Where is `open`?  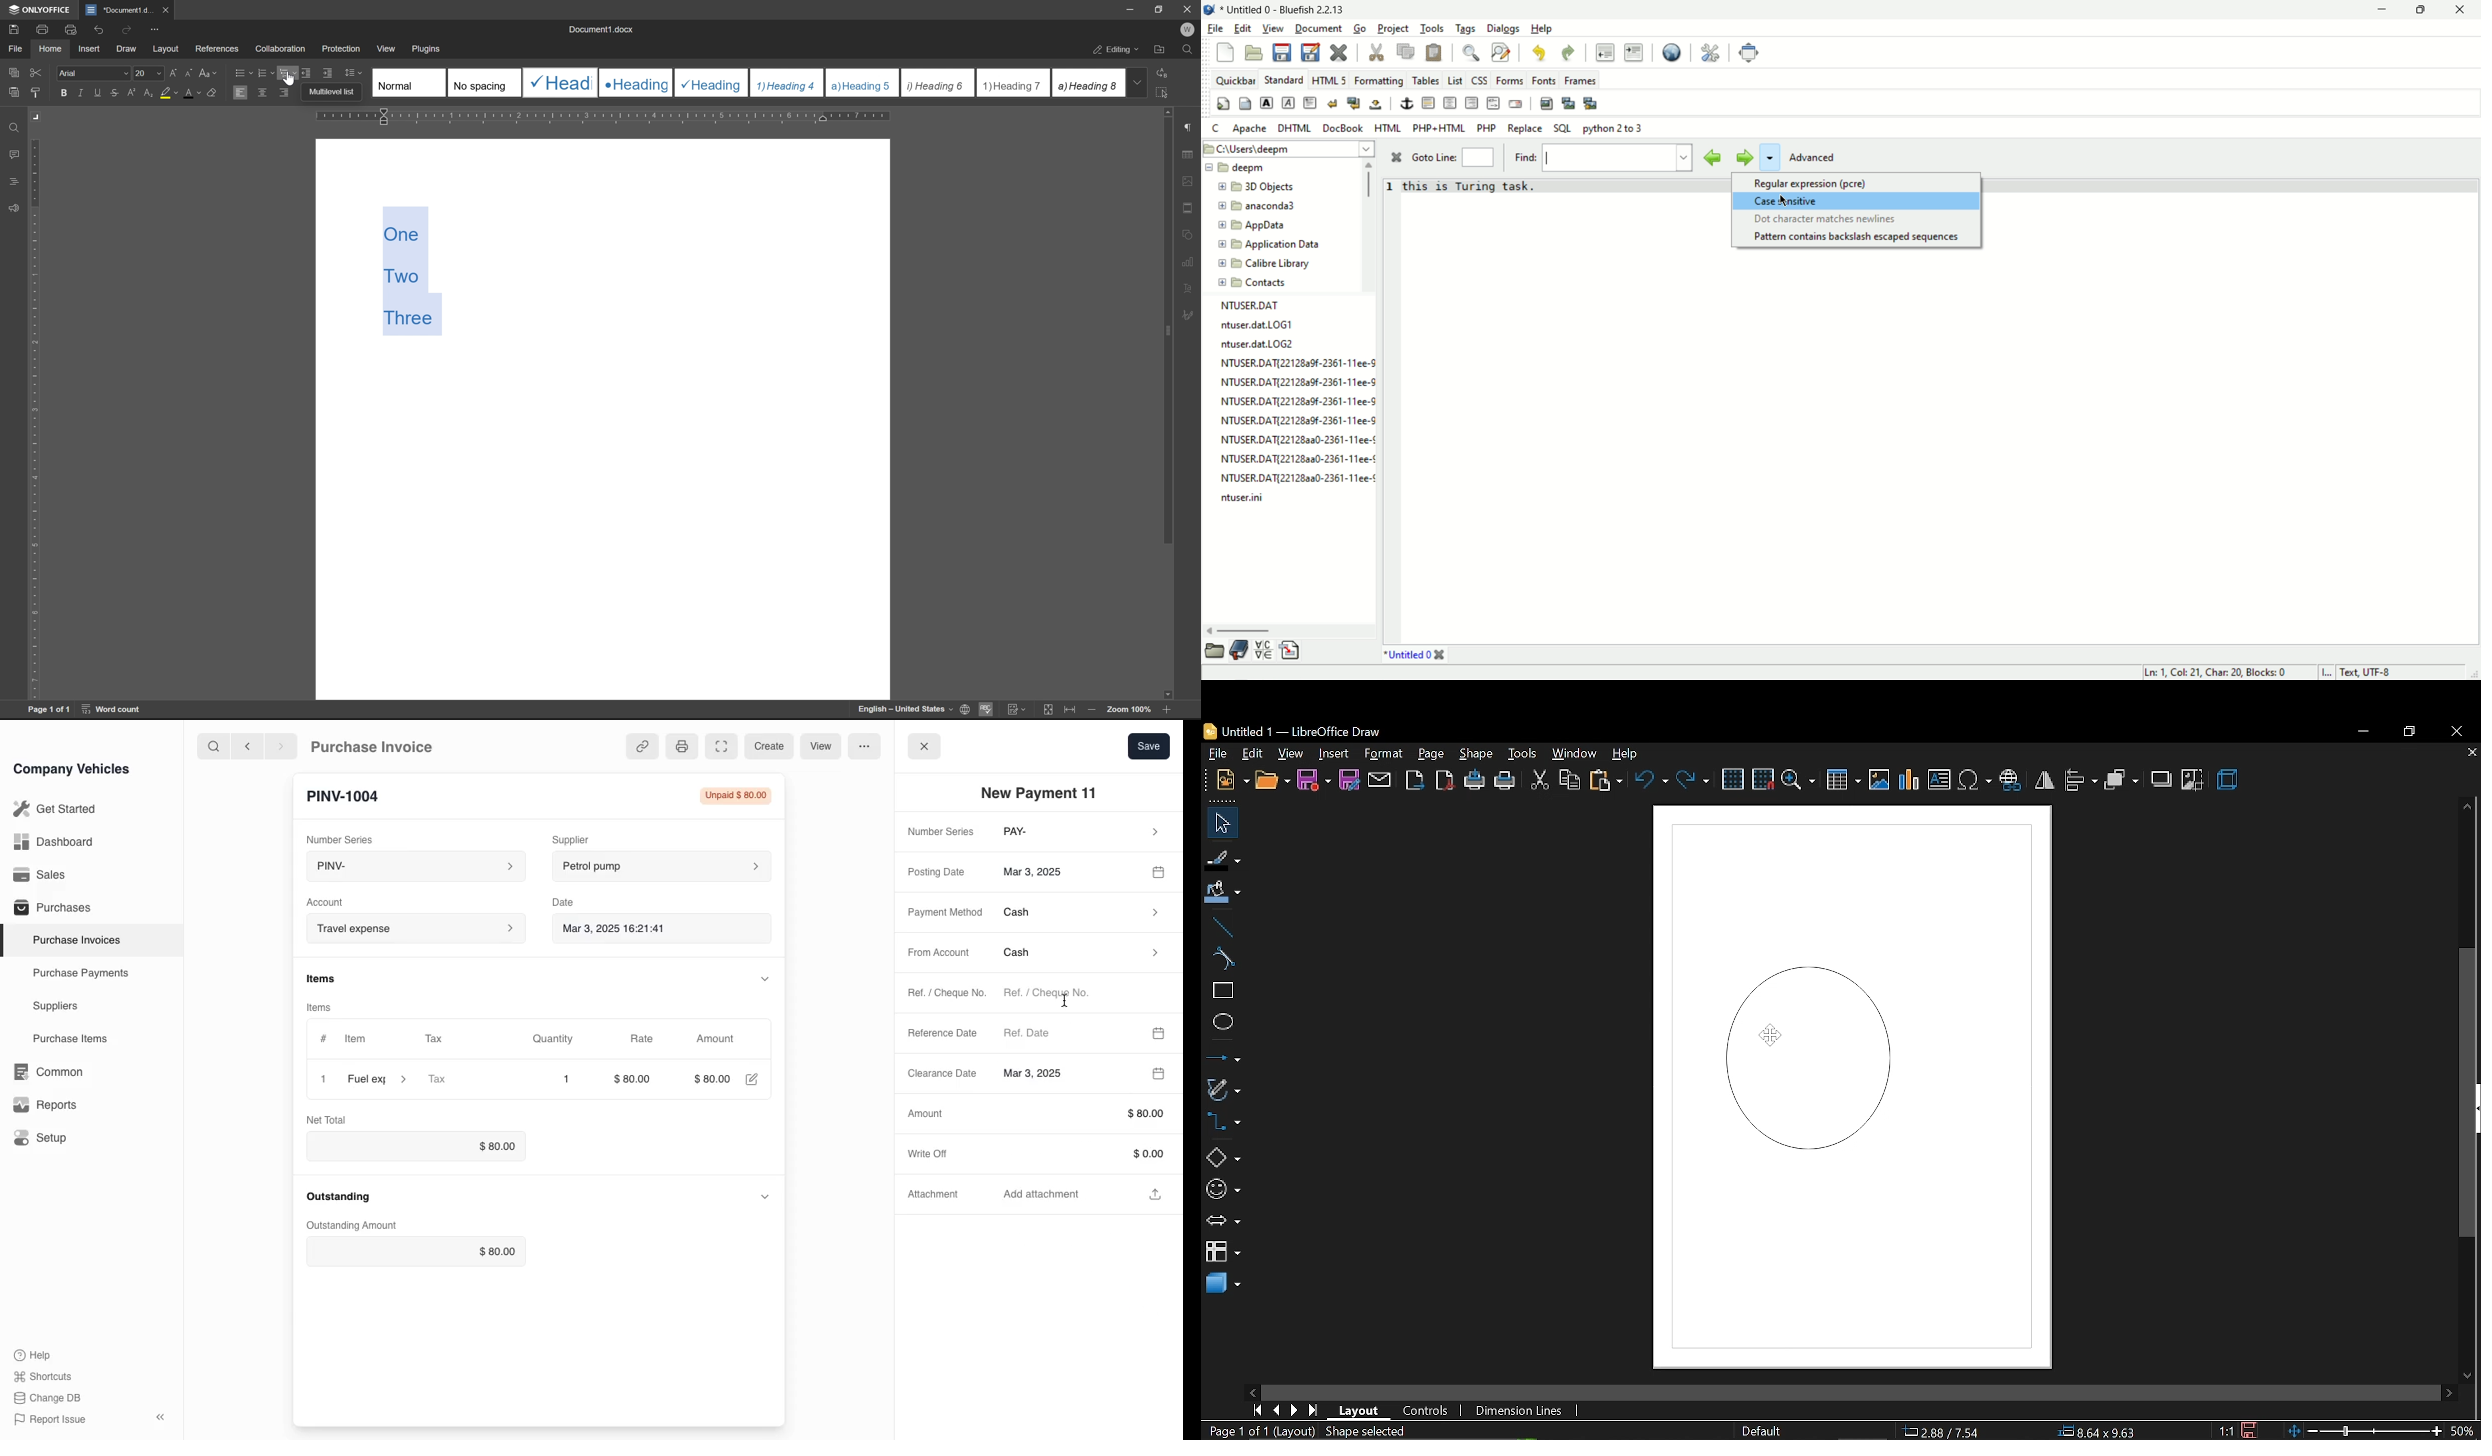
open is located at coordinates (1231, 780).